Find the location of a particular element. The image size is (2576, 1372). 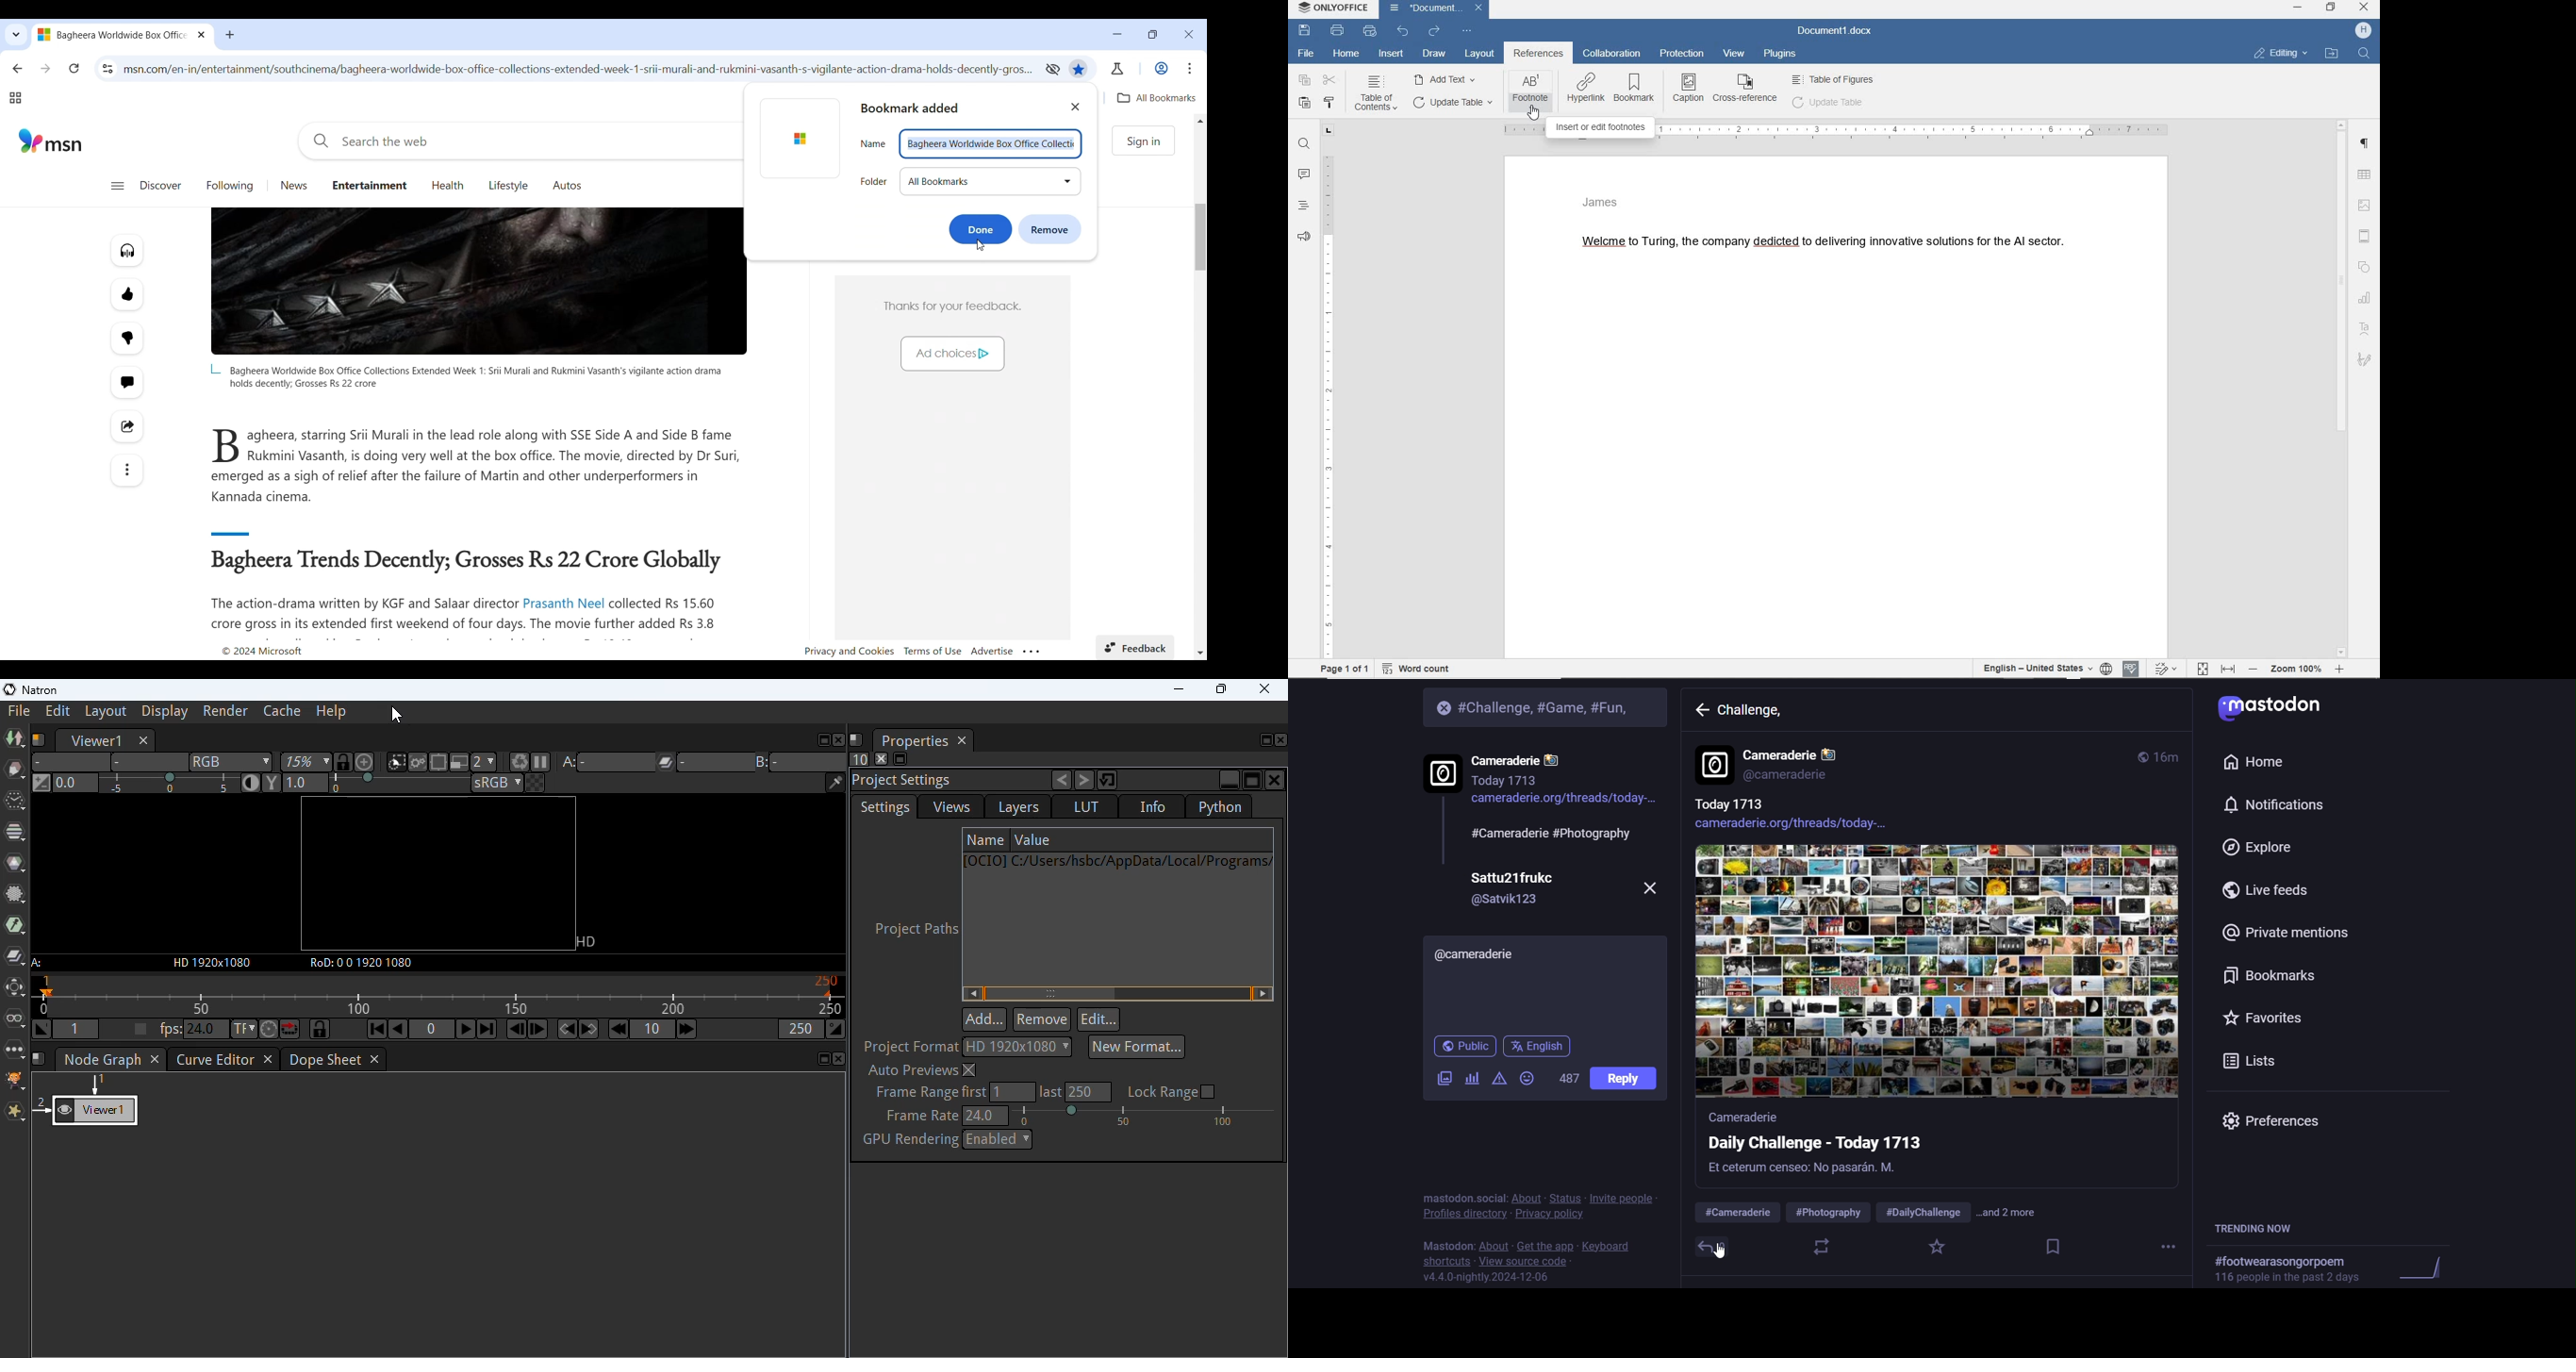

Go to lifestyle page is located at coordinates (509, 185).